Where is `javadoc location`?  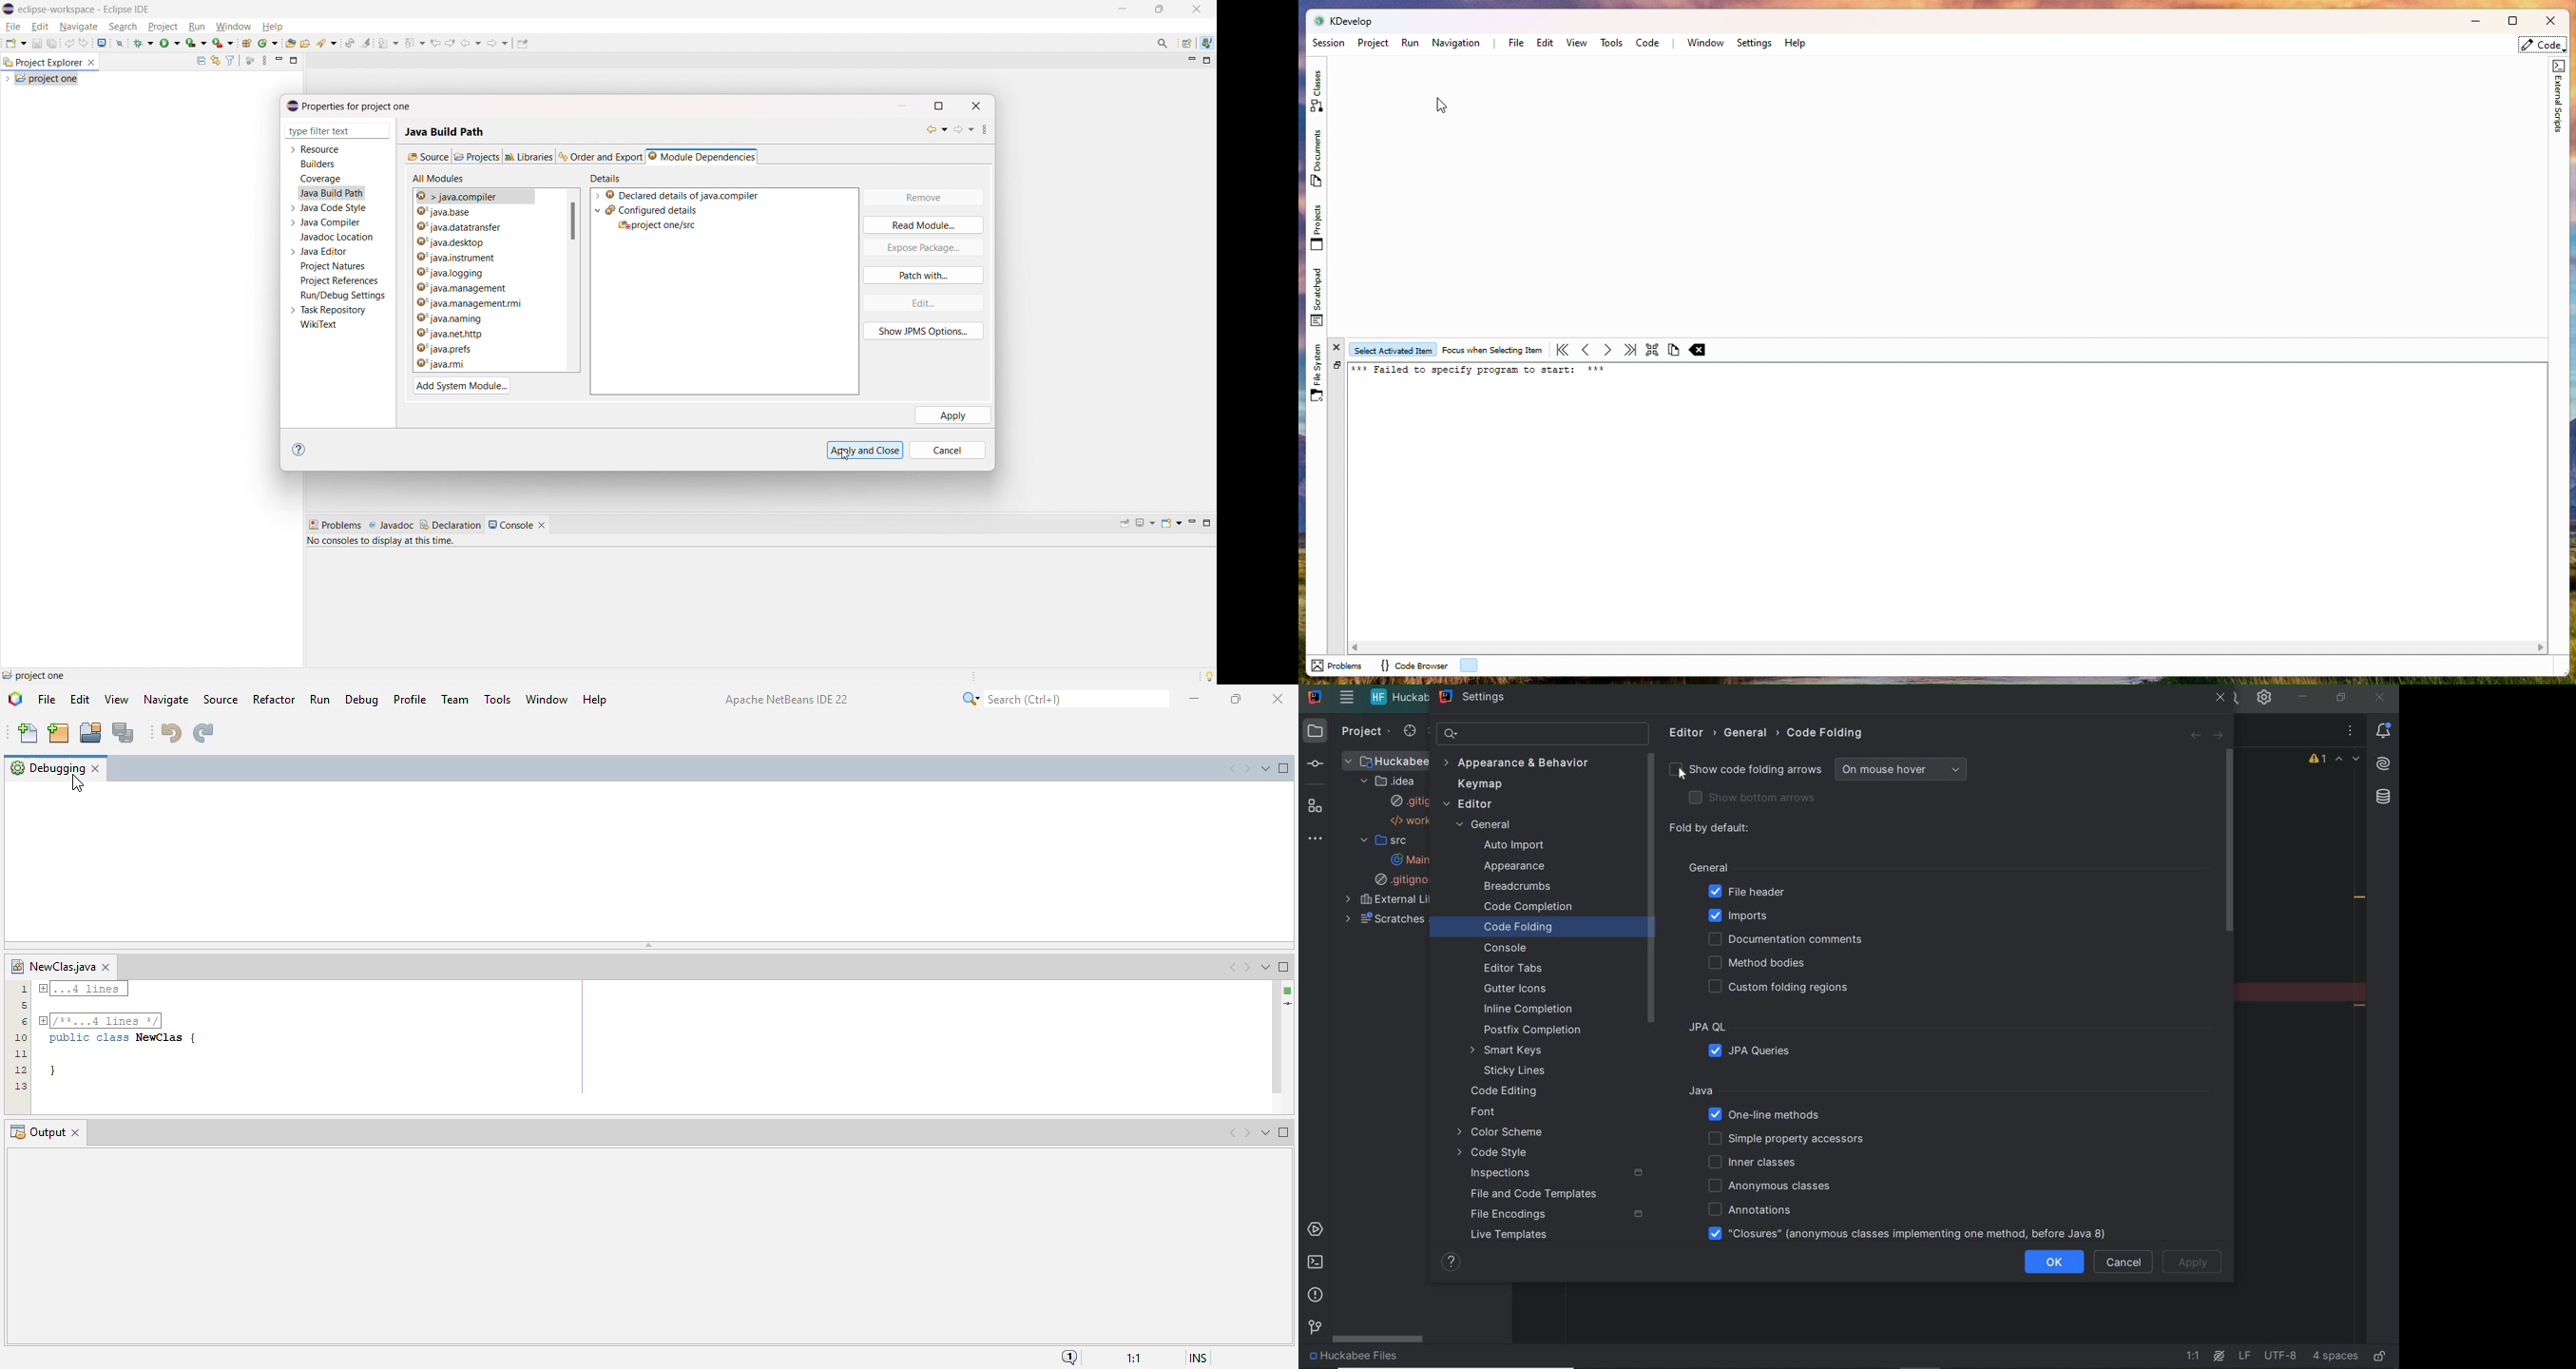
javadoc location is located at coordinates (338, 237).